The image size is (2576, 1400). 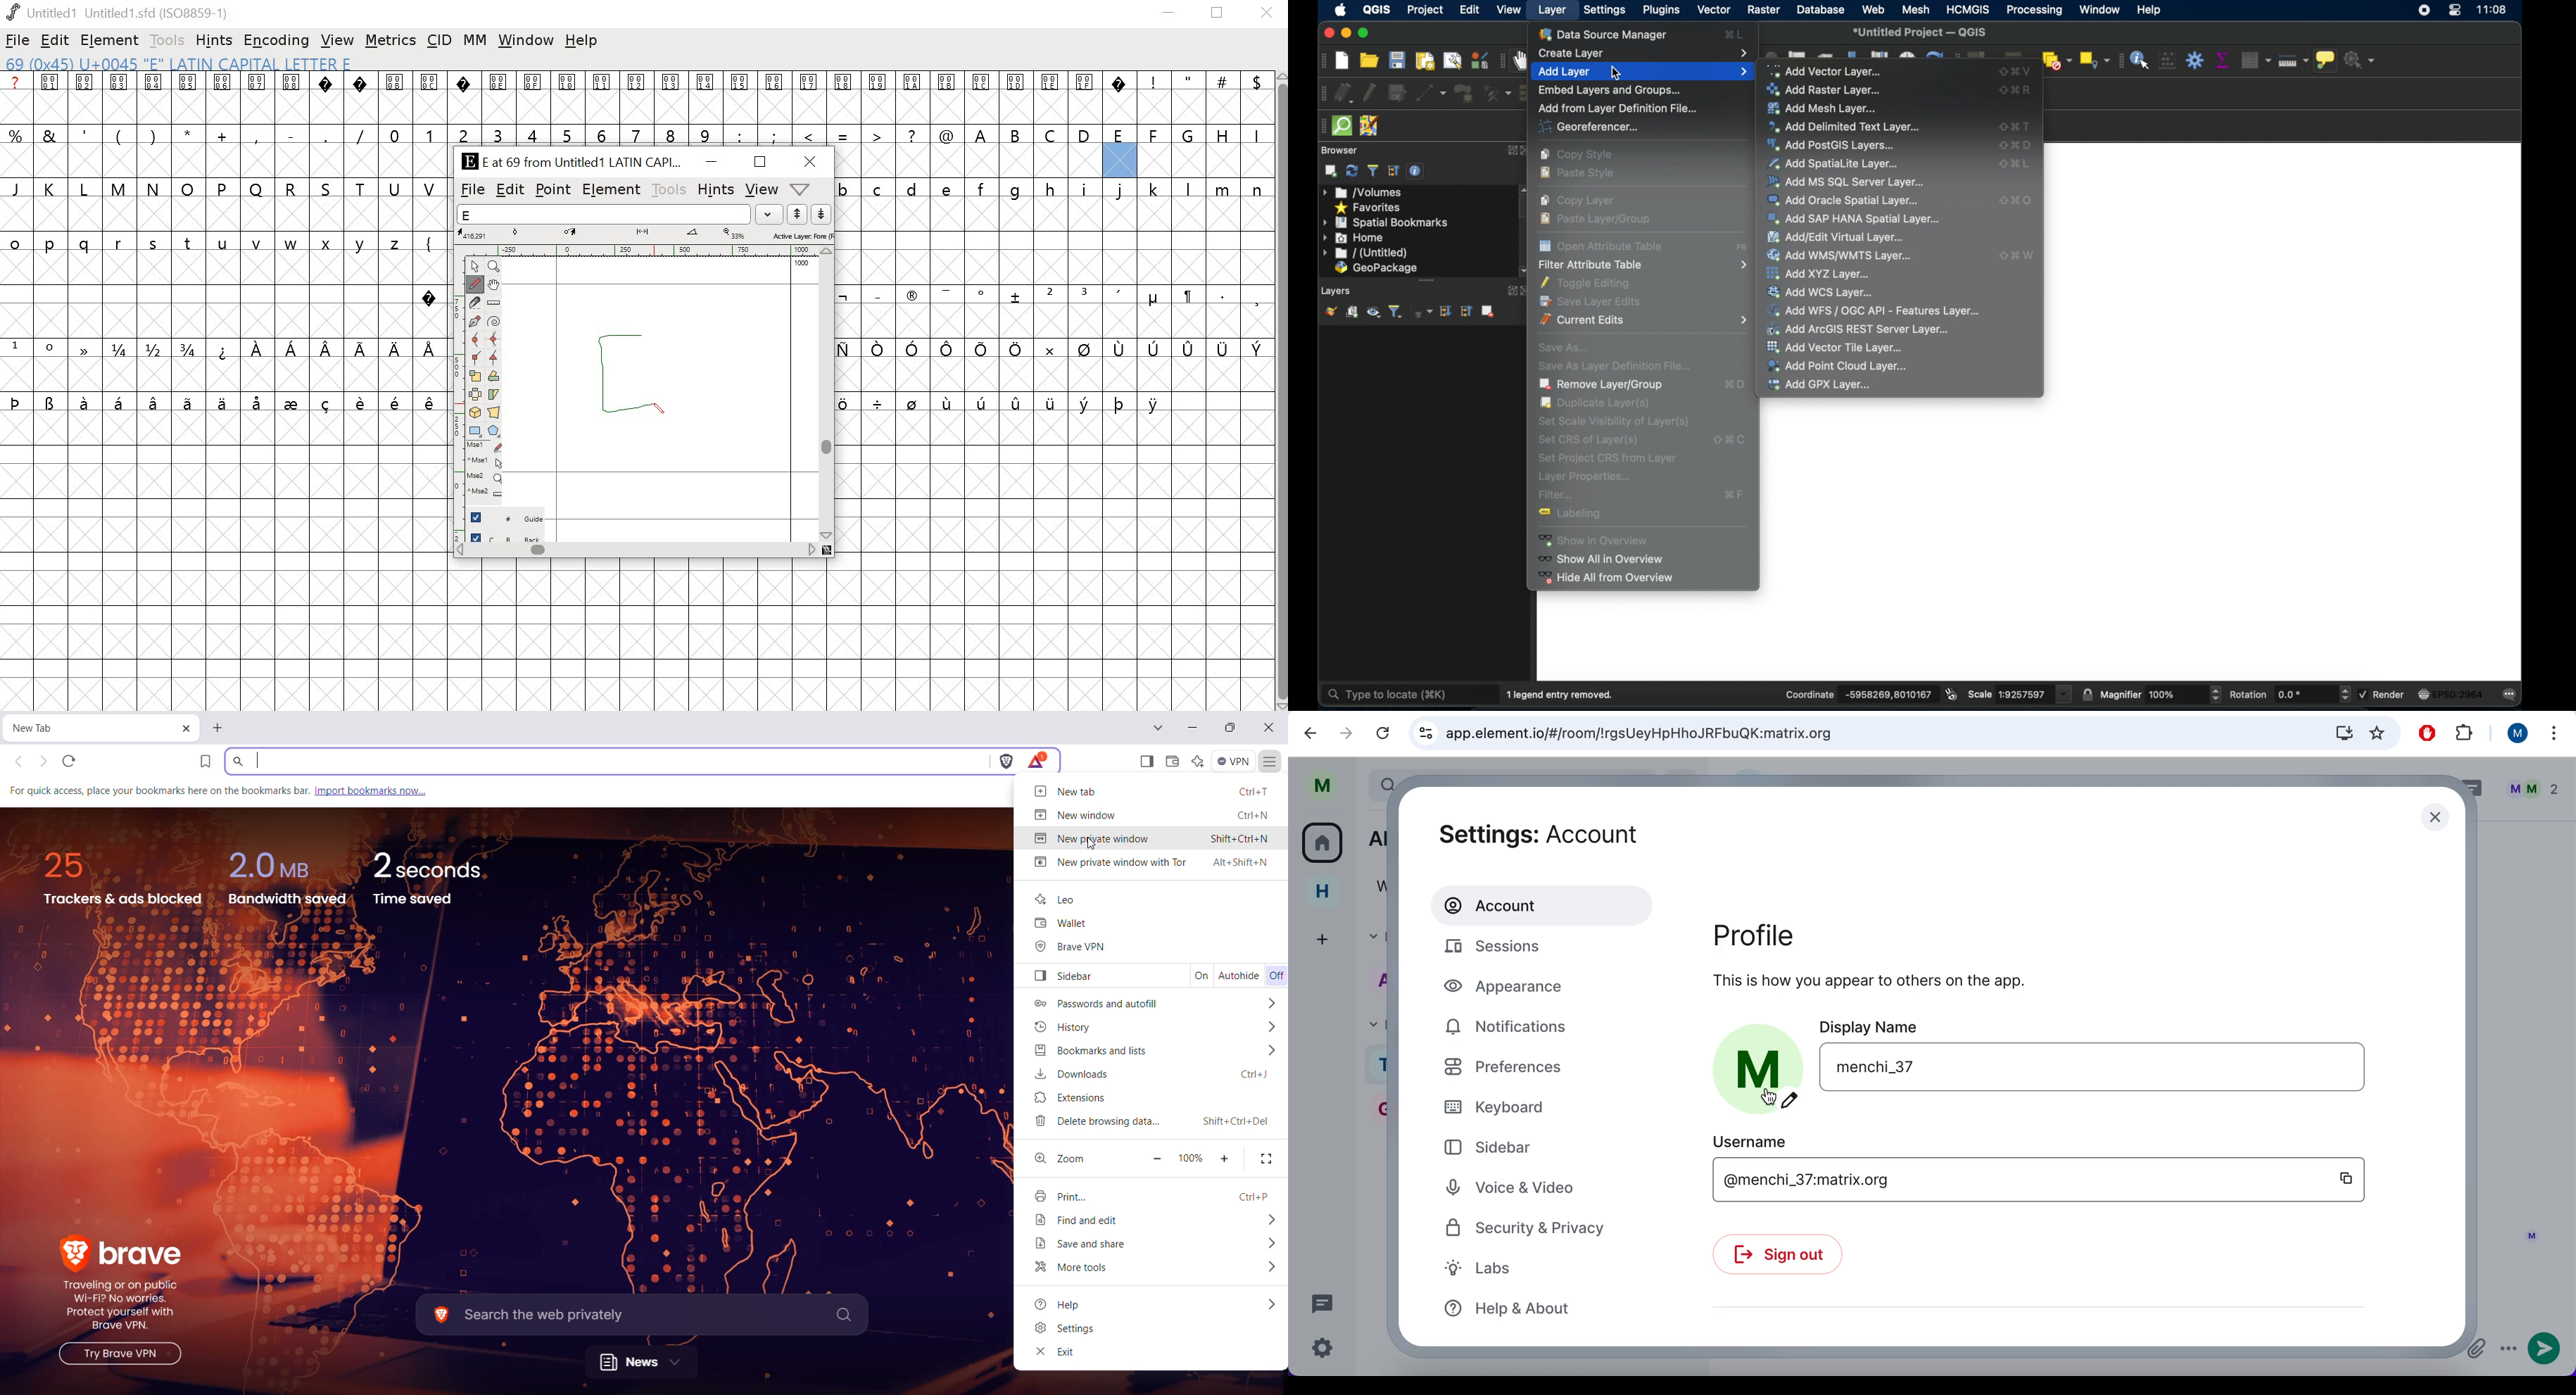 What do you see at coordinates (2033, 10) in the screenshot?
I see `processing` at bounding box center [2033, 10].